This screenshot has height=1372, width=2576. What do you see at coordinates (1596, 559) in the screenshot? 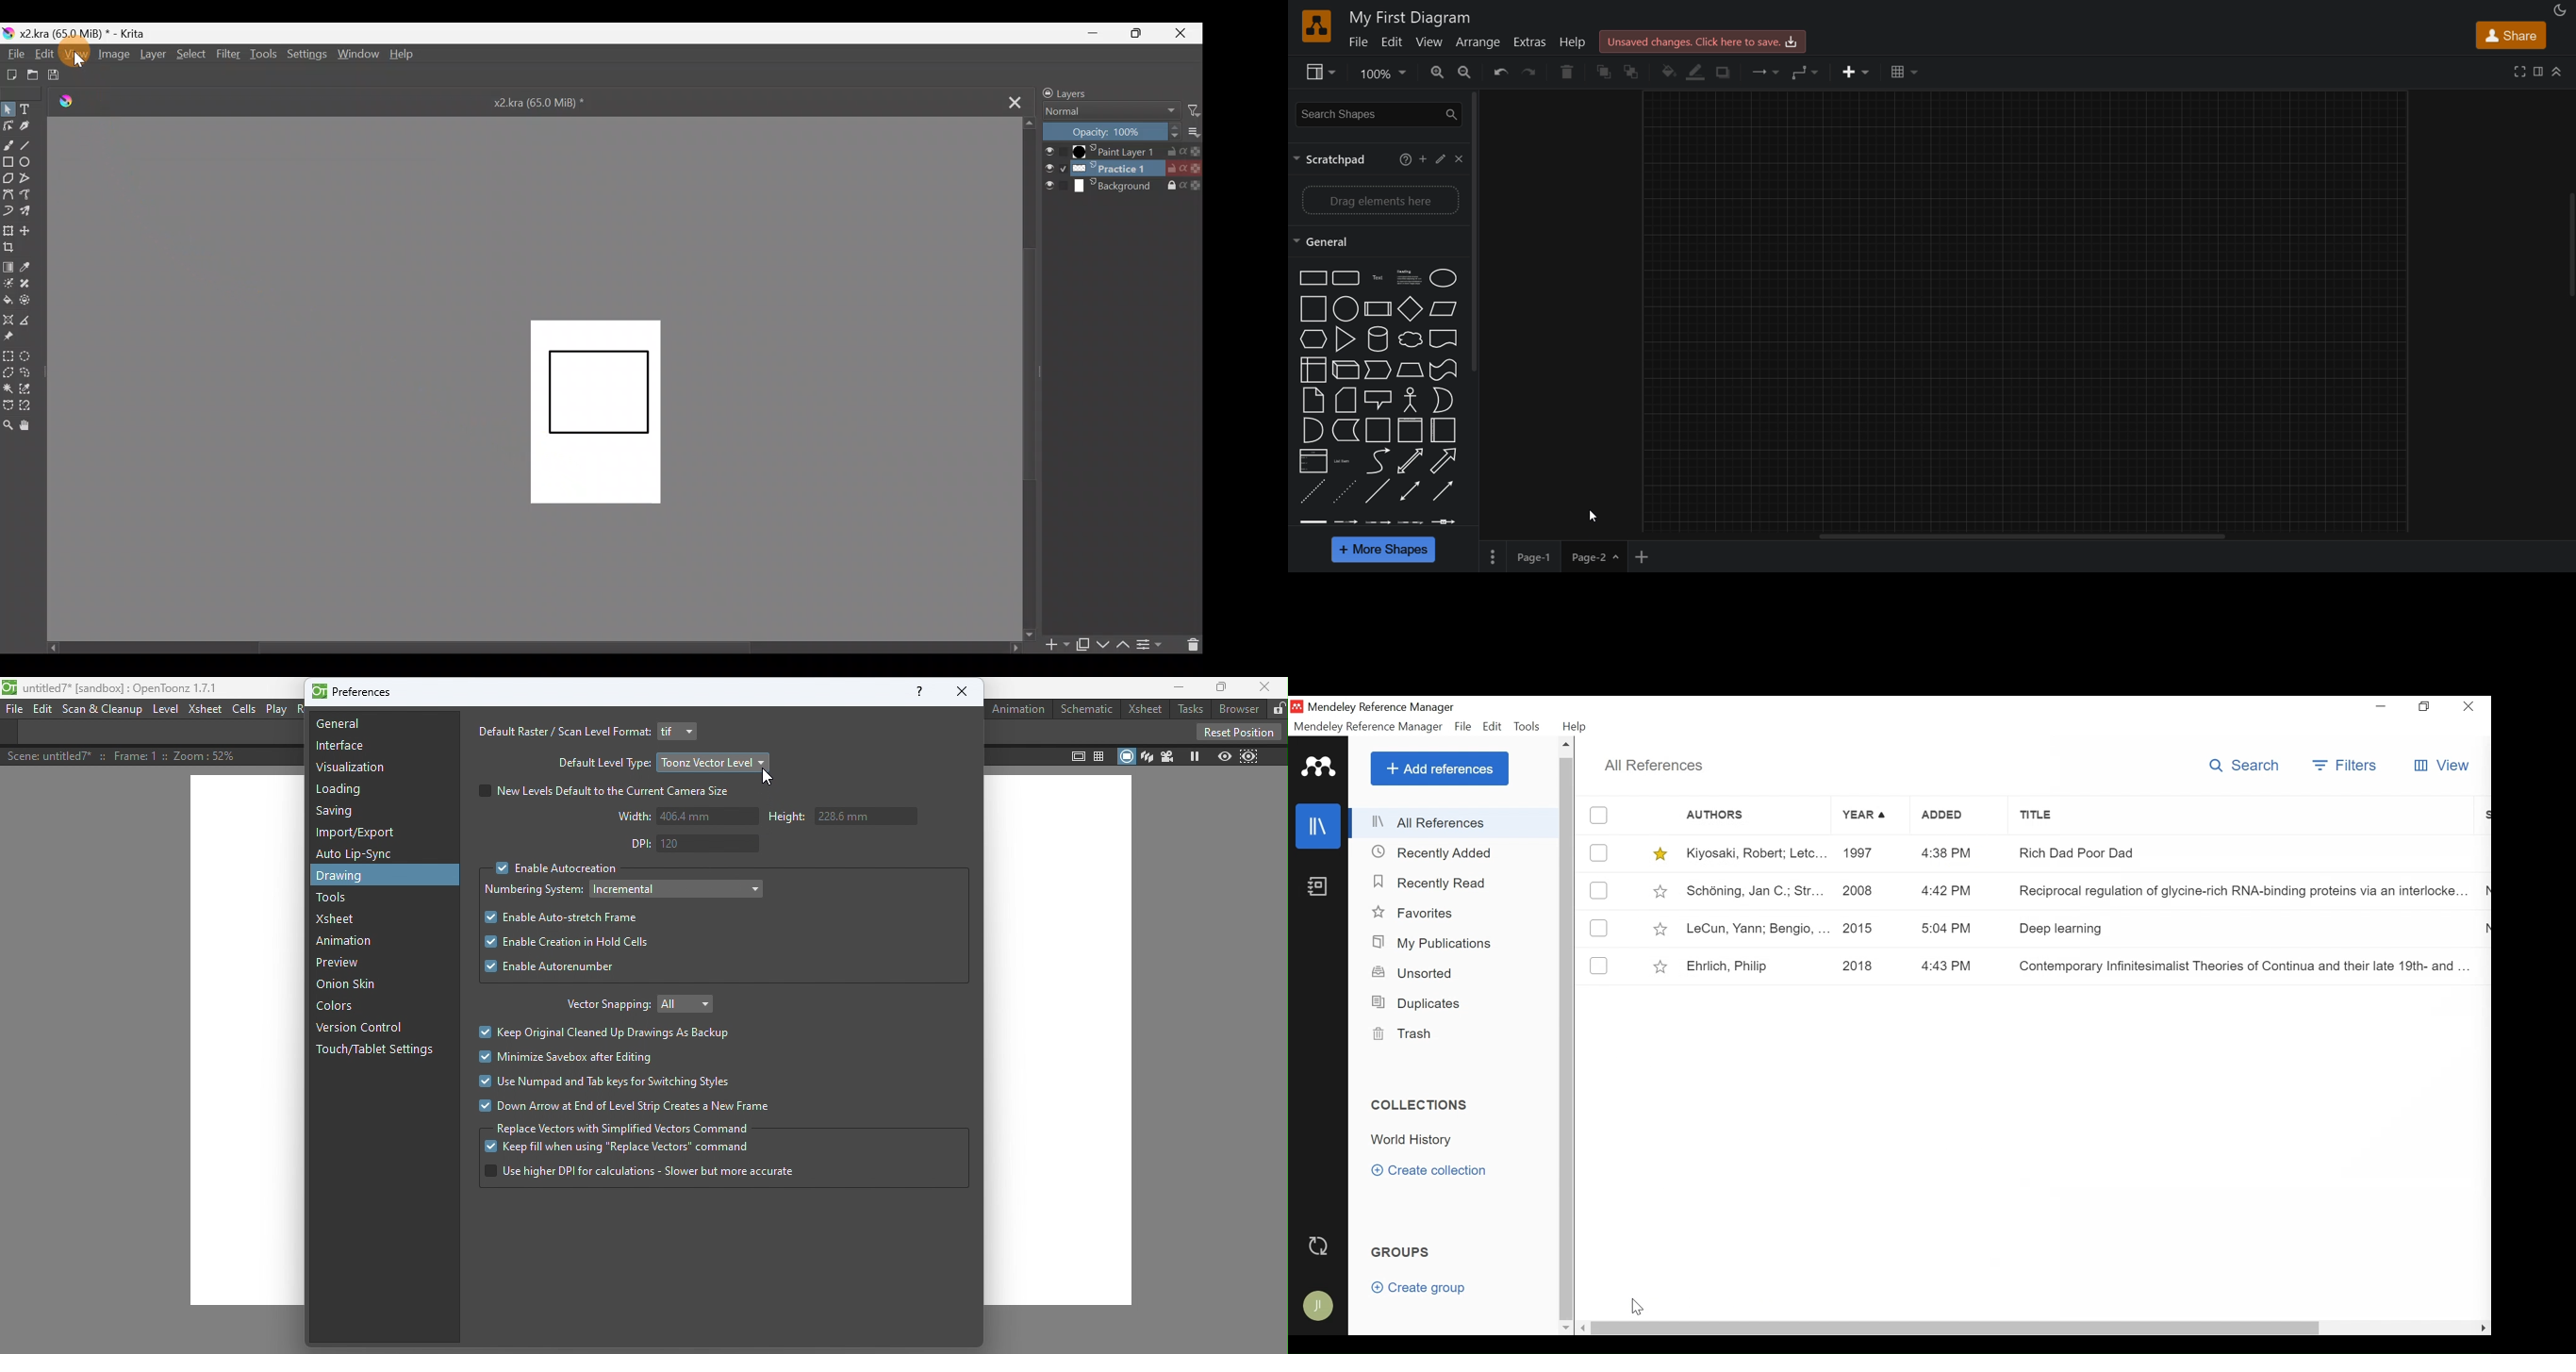
I see `page 2` at bounding box center [1596, 559].